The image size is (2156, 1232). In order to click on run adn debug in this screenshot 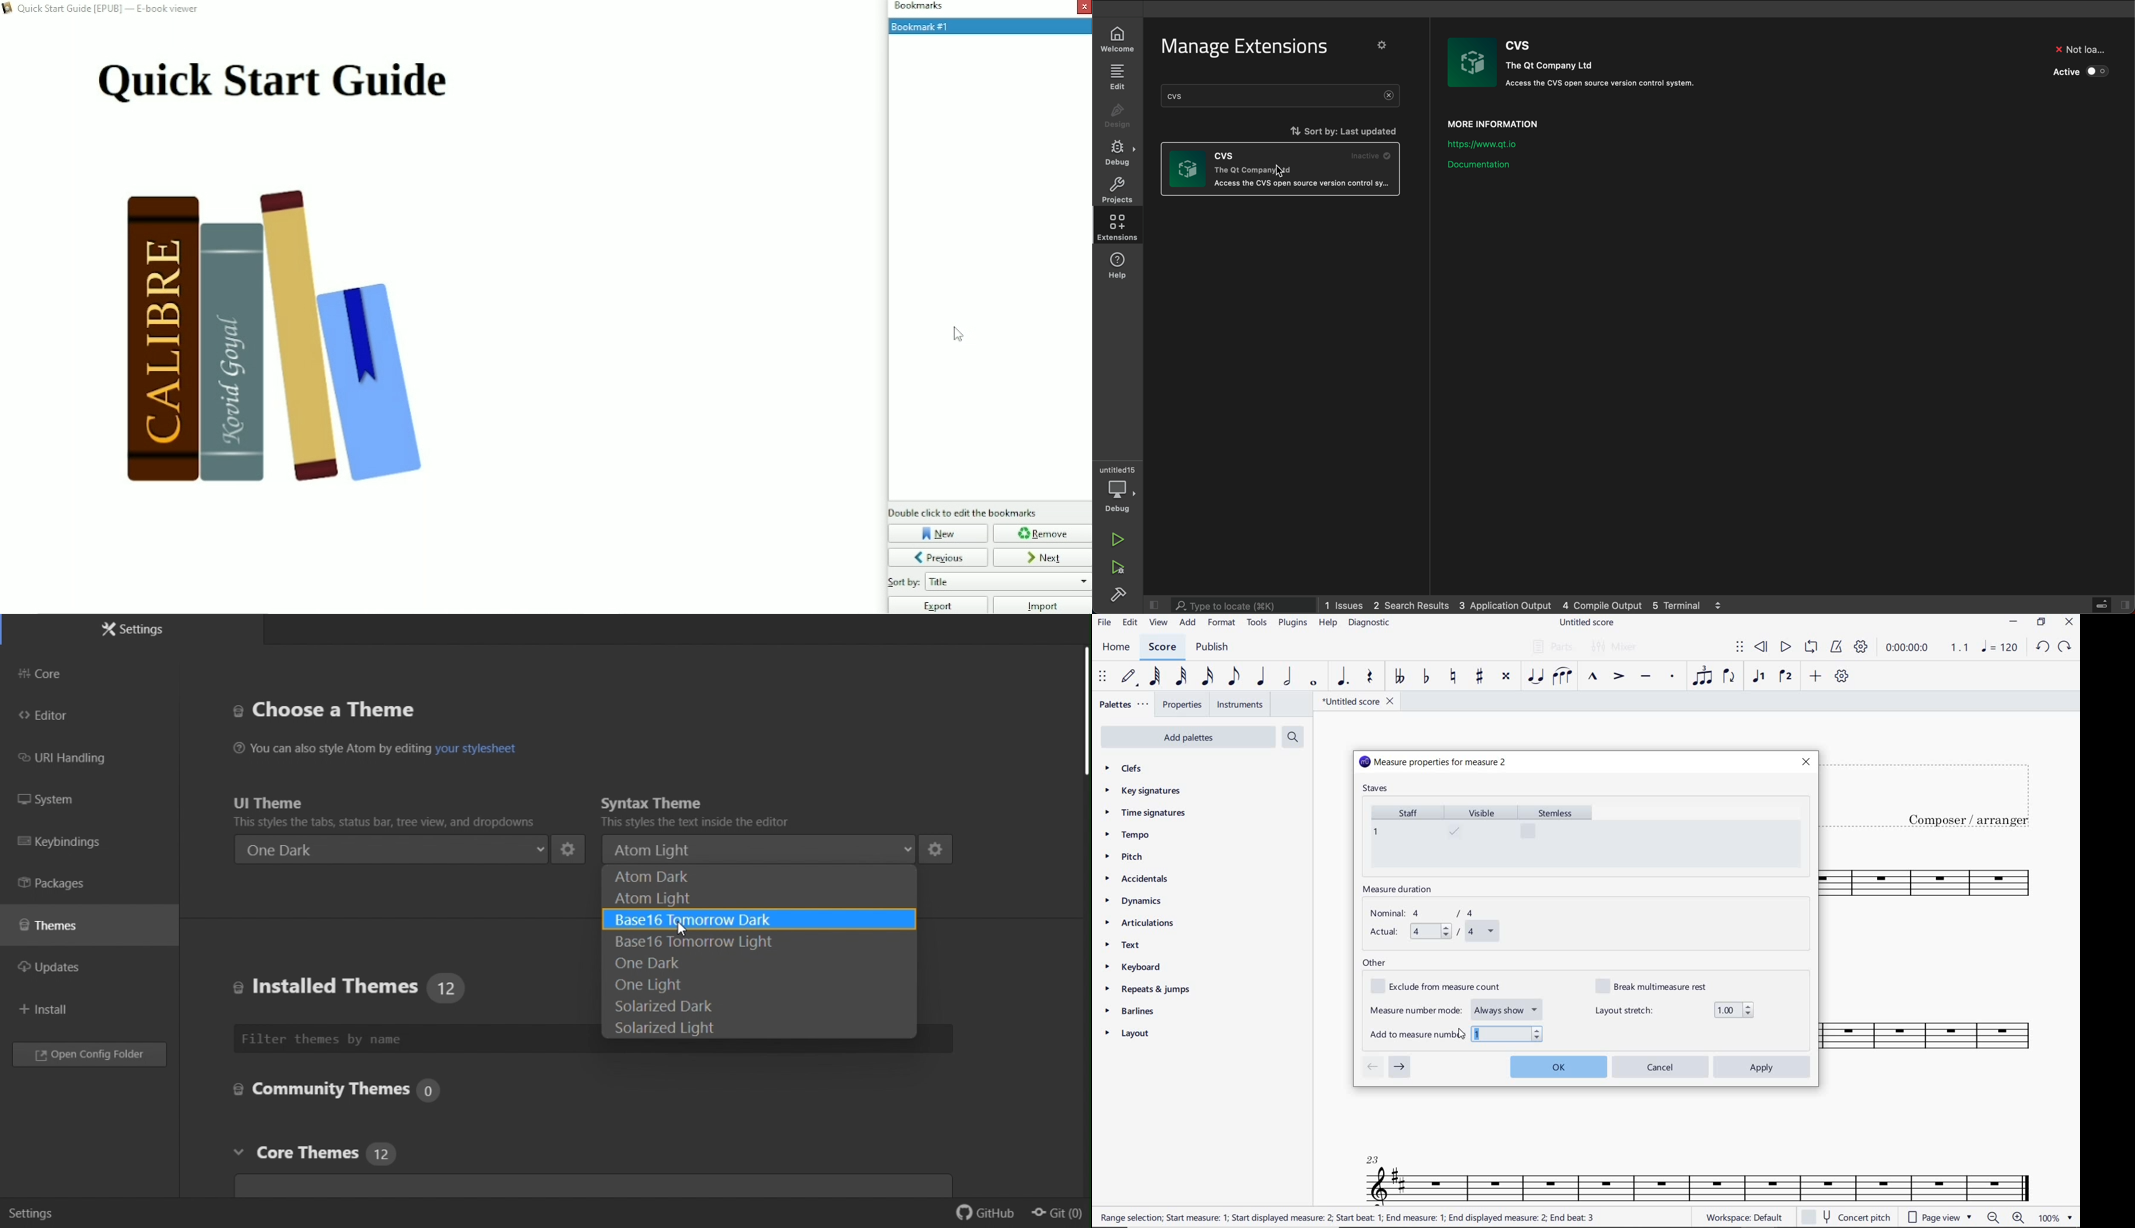, I will do `click(1117, 568)`.